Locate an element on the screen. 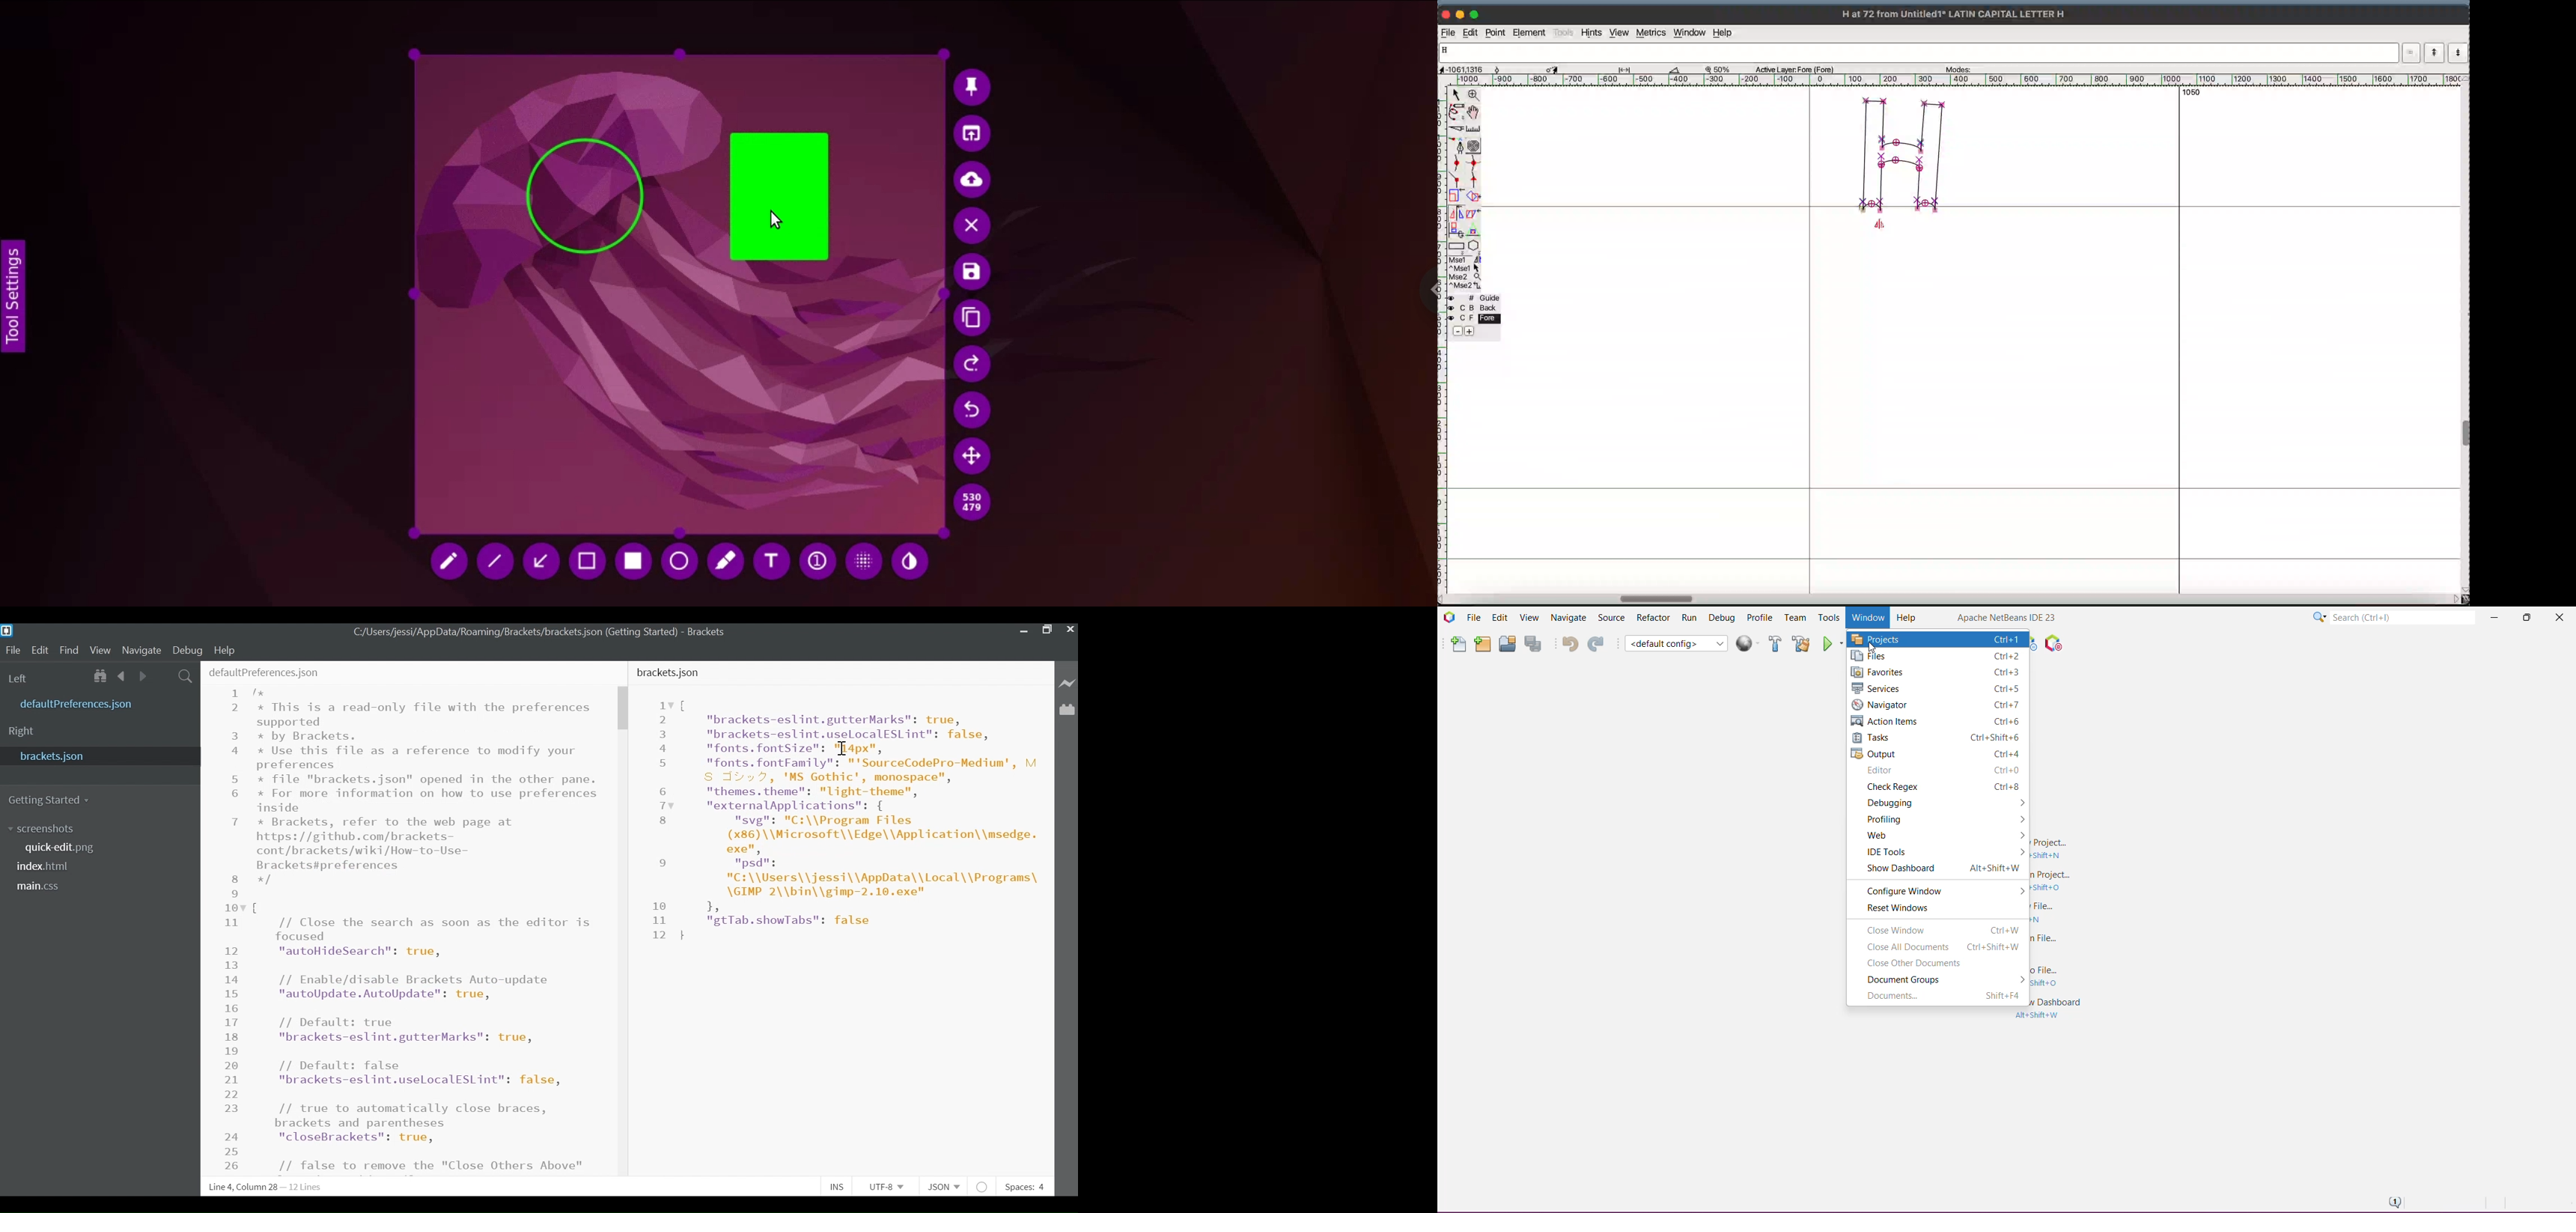 The height and width of the screenshot is (1232, 2576). Vertical Scroll bar is located at coordinates (624, 708).